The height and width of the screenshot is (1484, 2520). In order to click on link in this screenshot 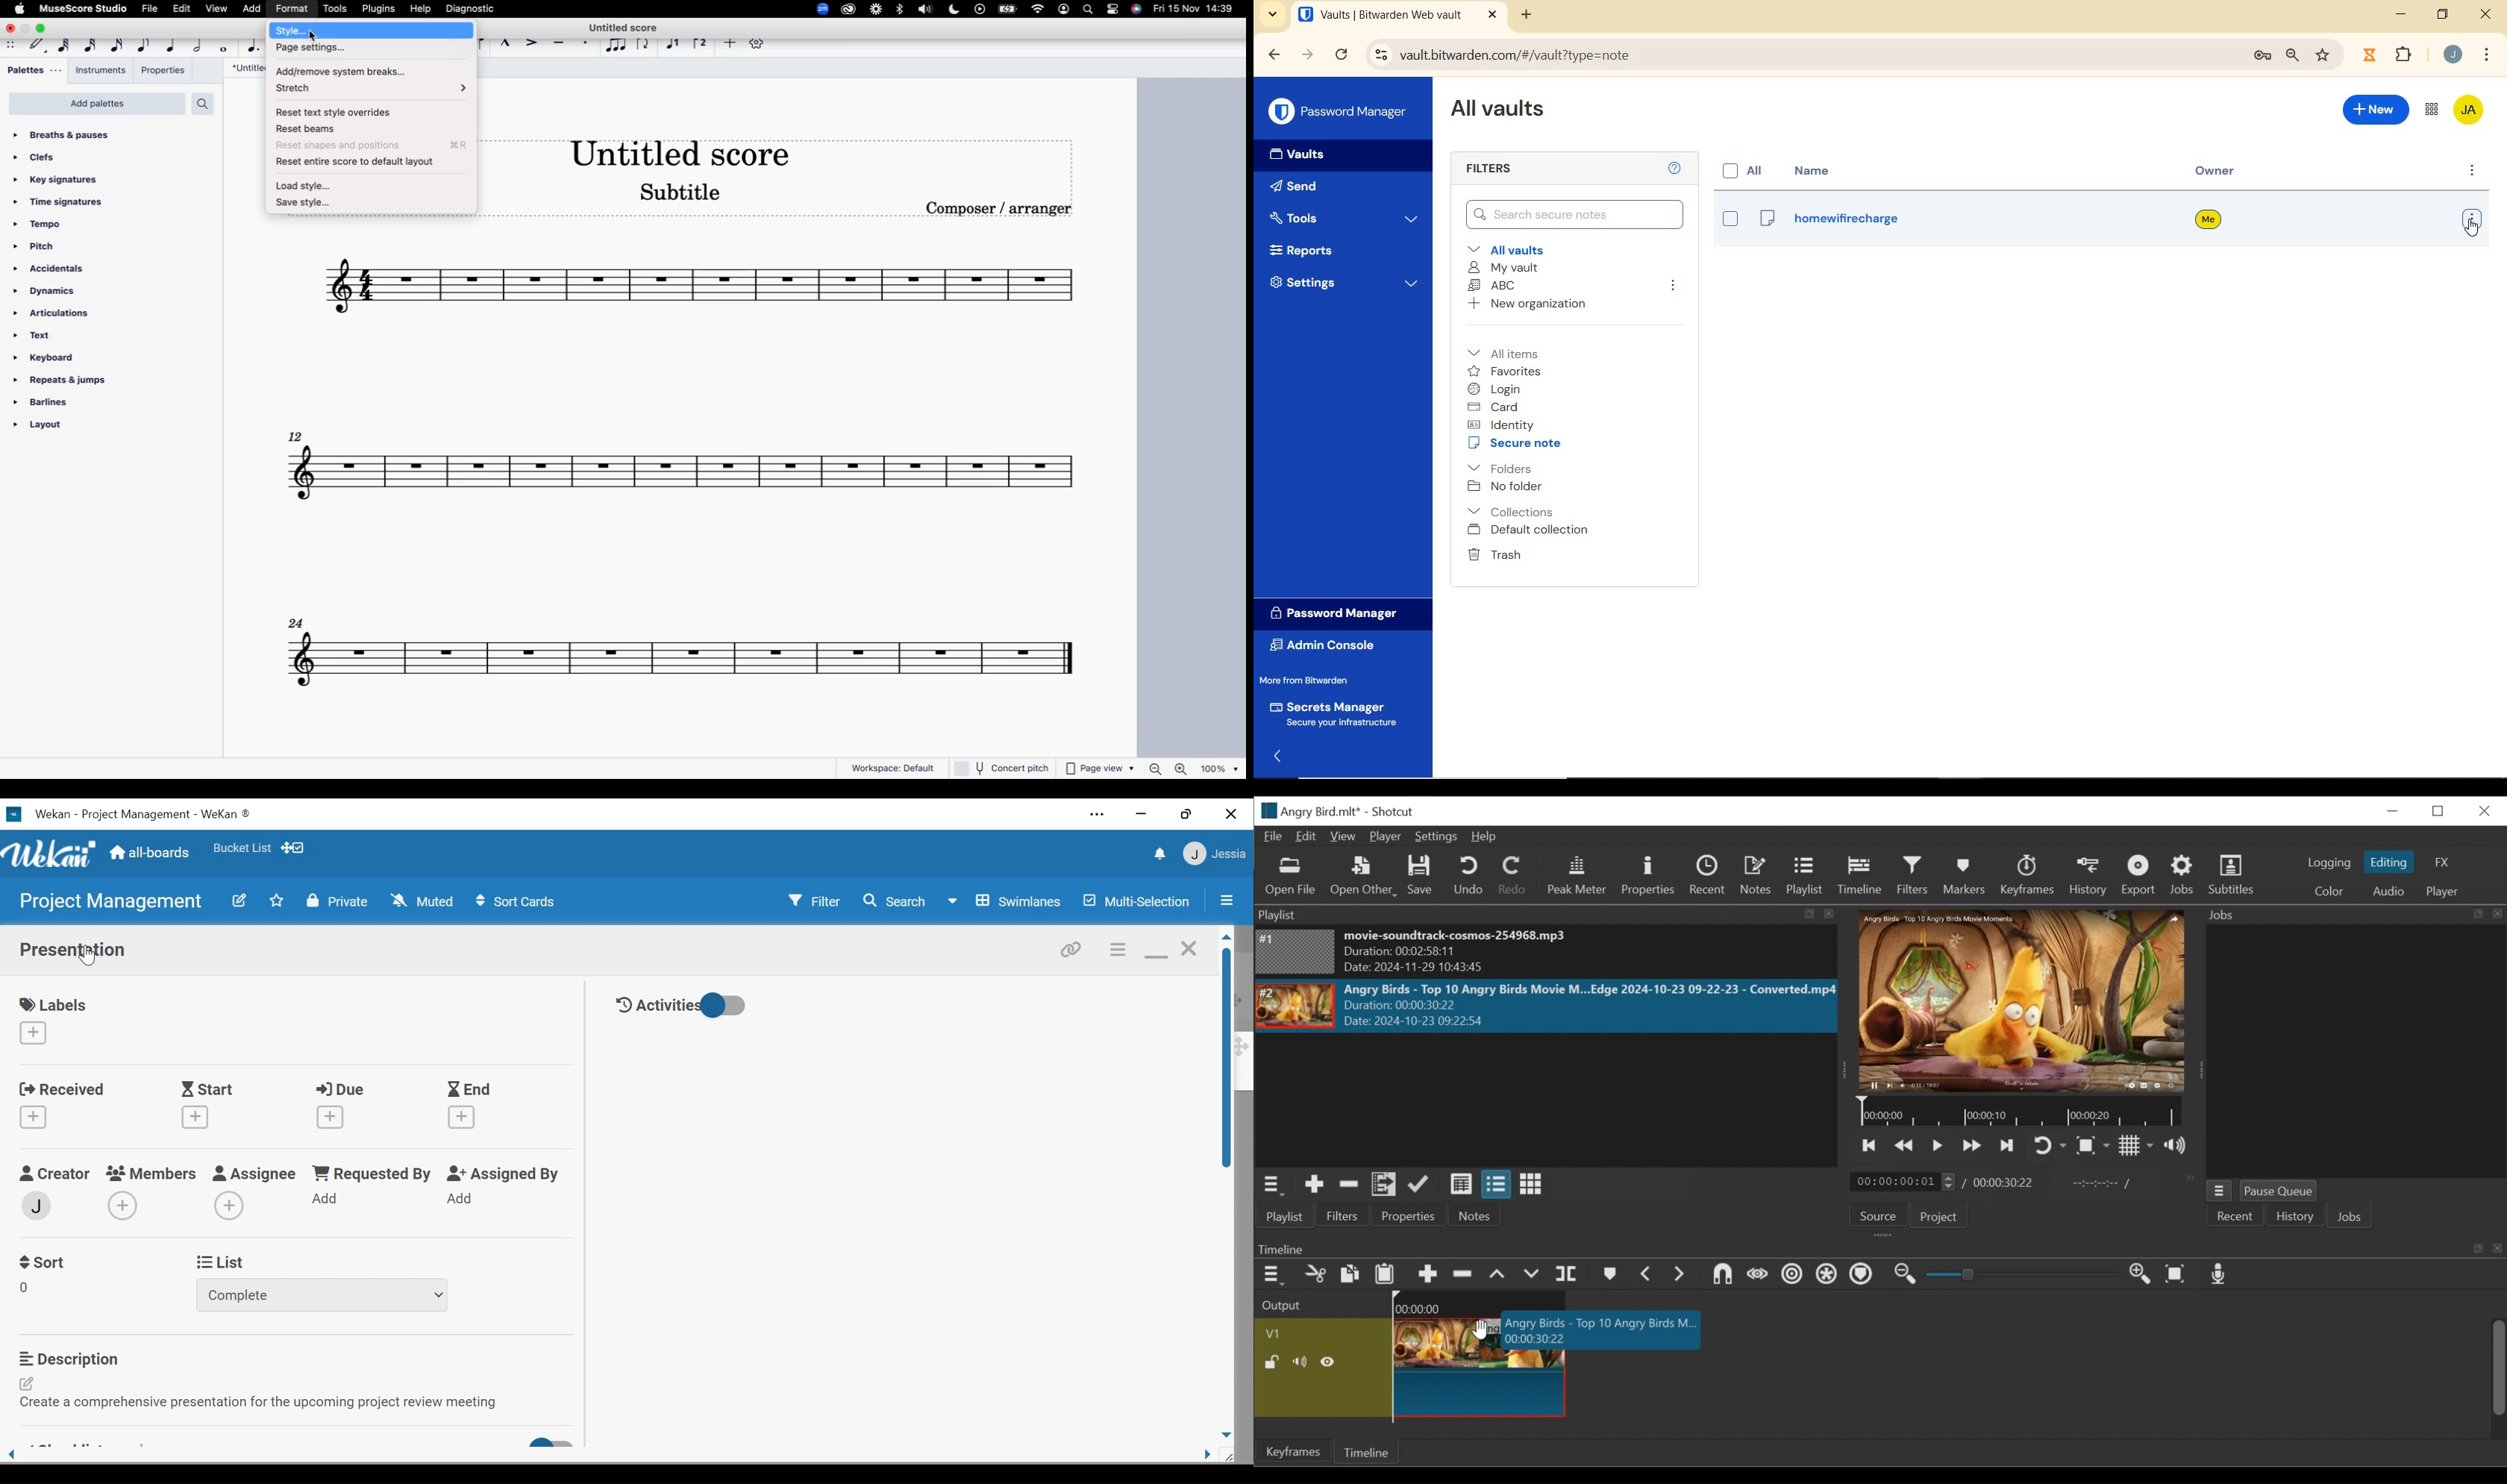, I will do `click(1072, 949)`.